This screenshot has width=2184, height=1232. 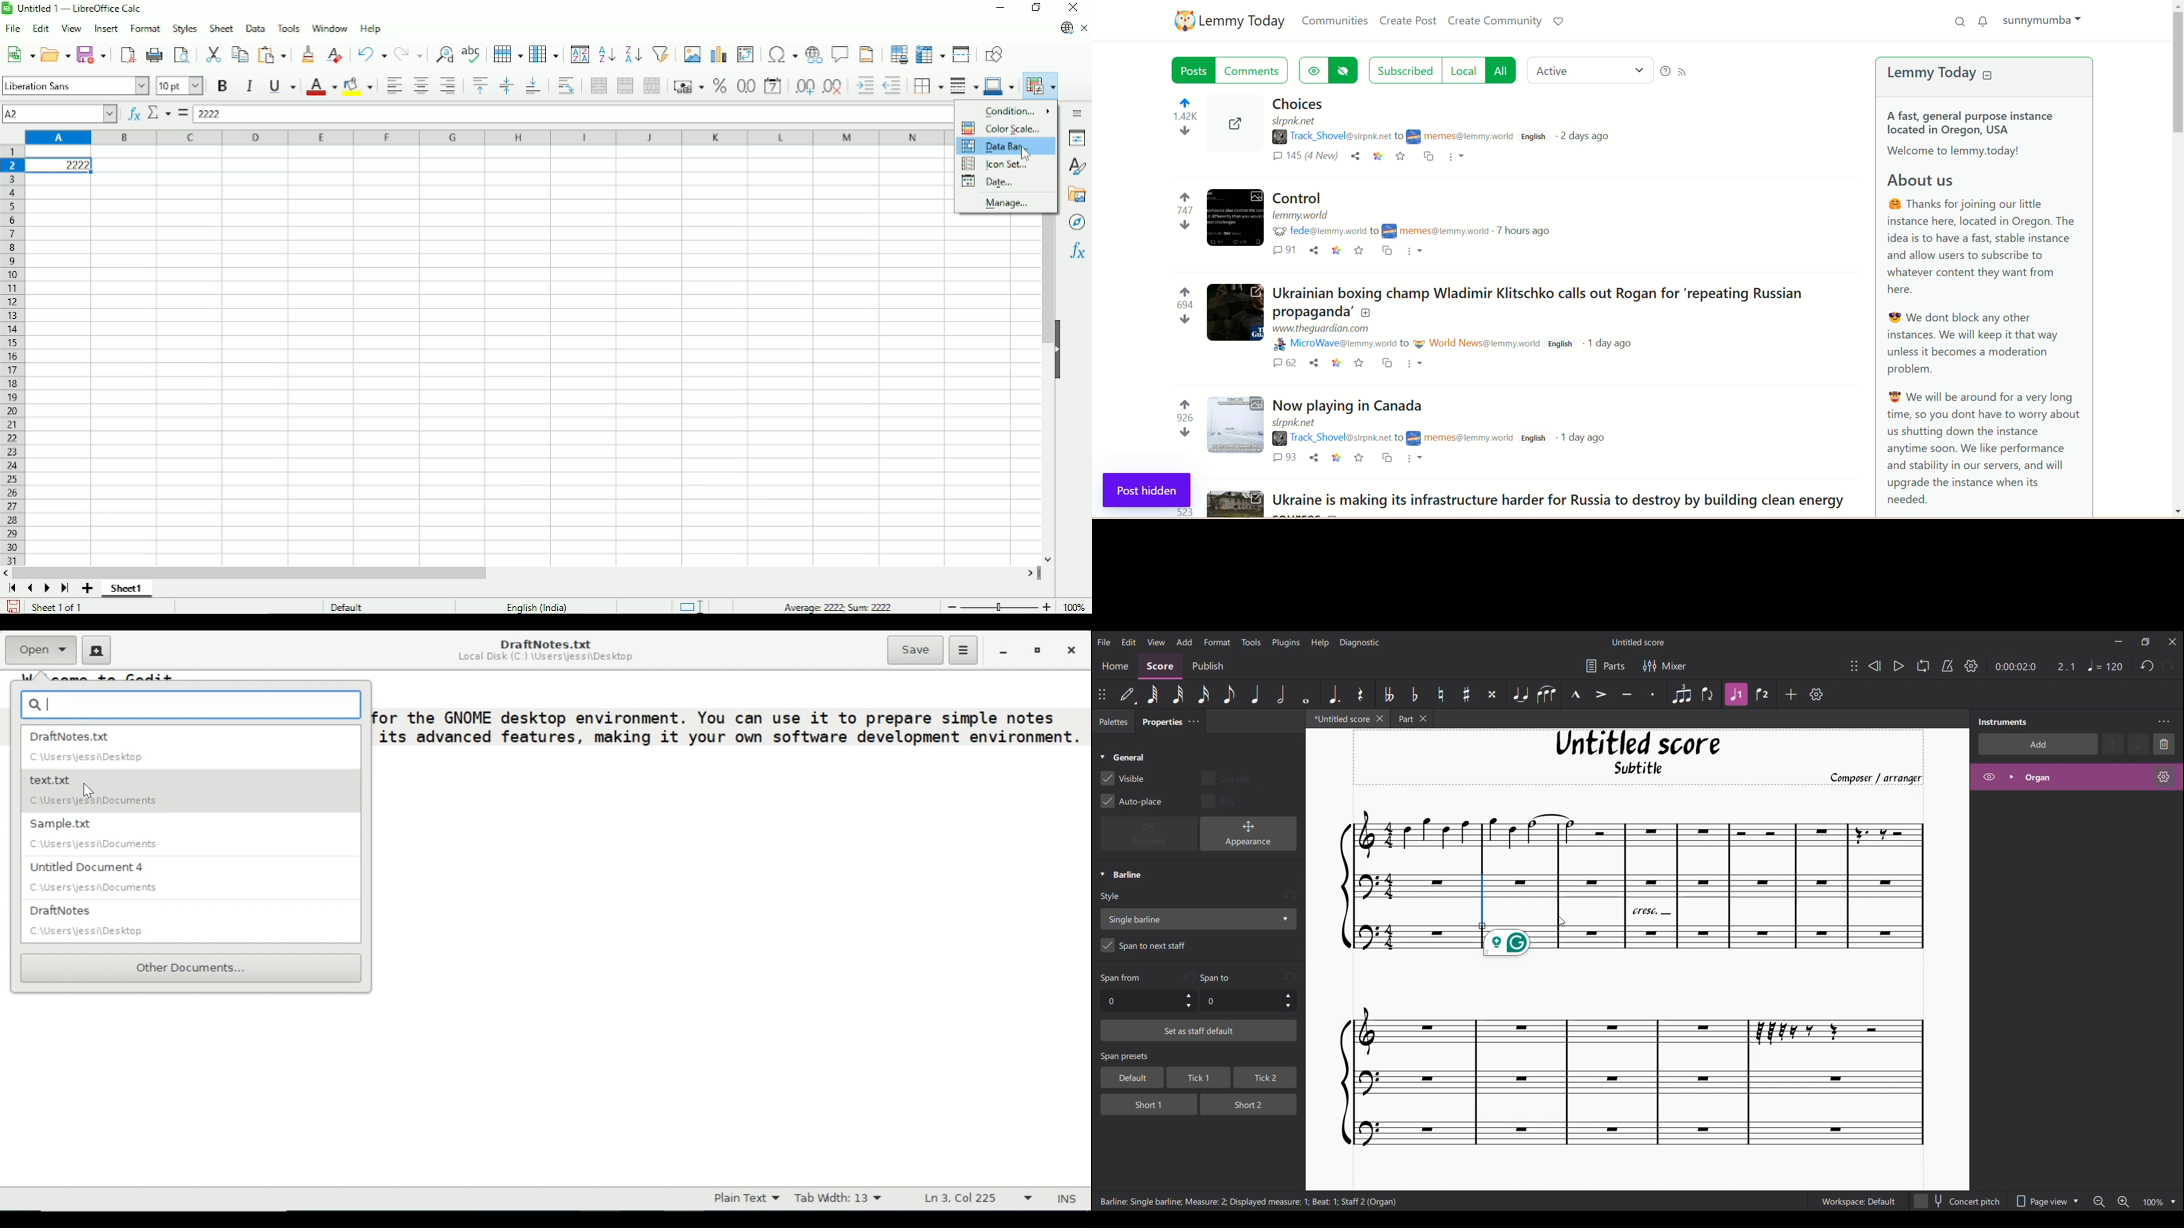 What do you see at coordinates (250, 86) in the screenshot?
I see `Italic` at bounding box center [250, 86].